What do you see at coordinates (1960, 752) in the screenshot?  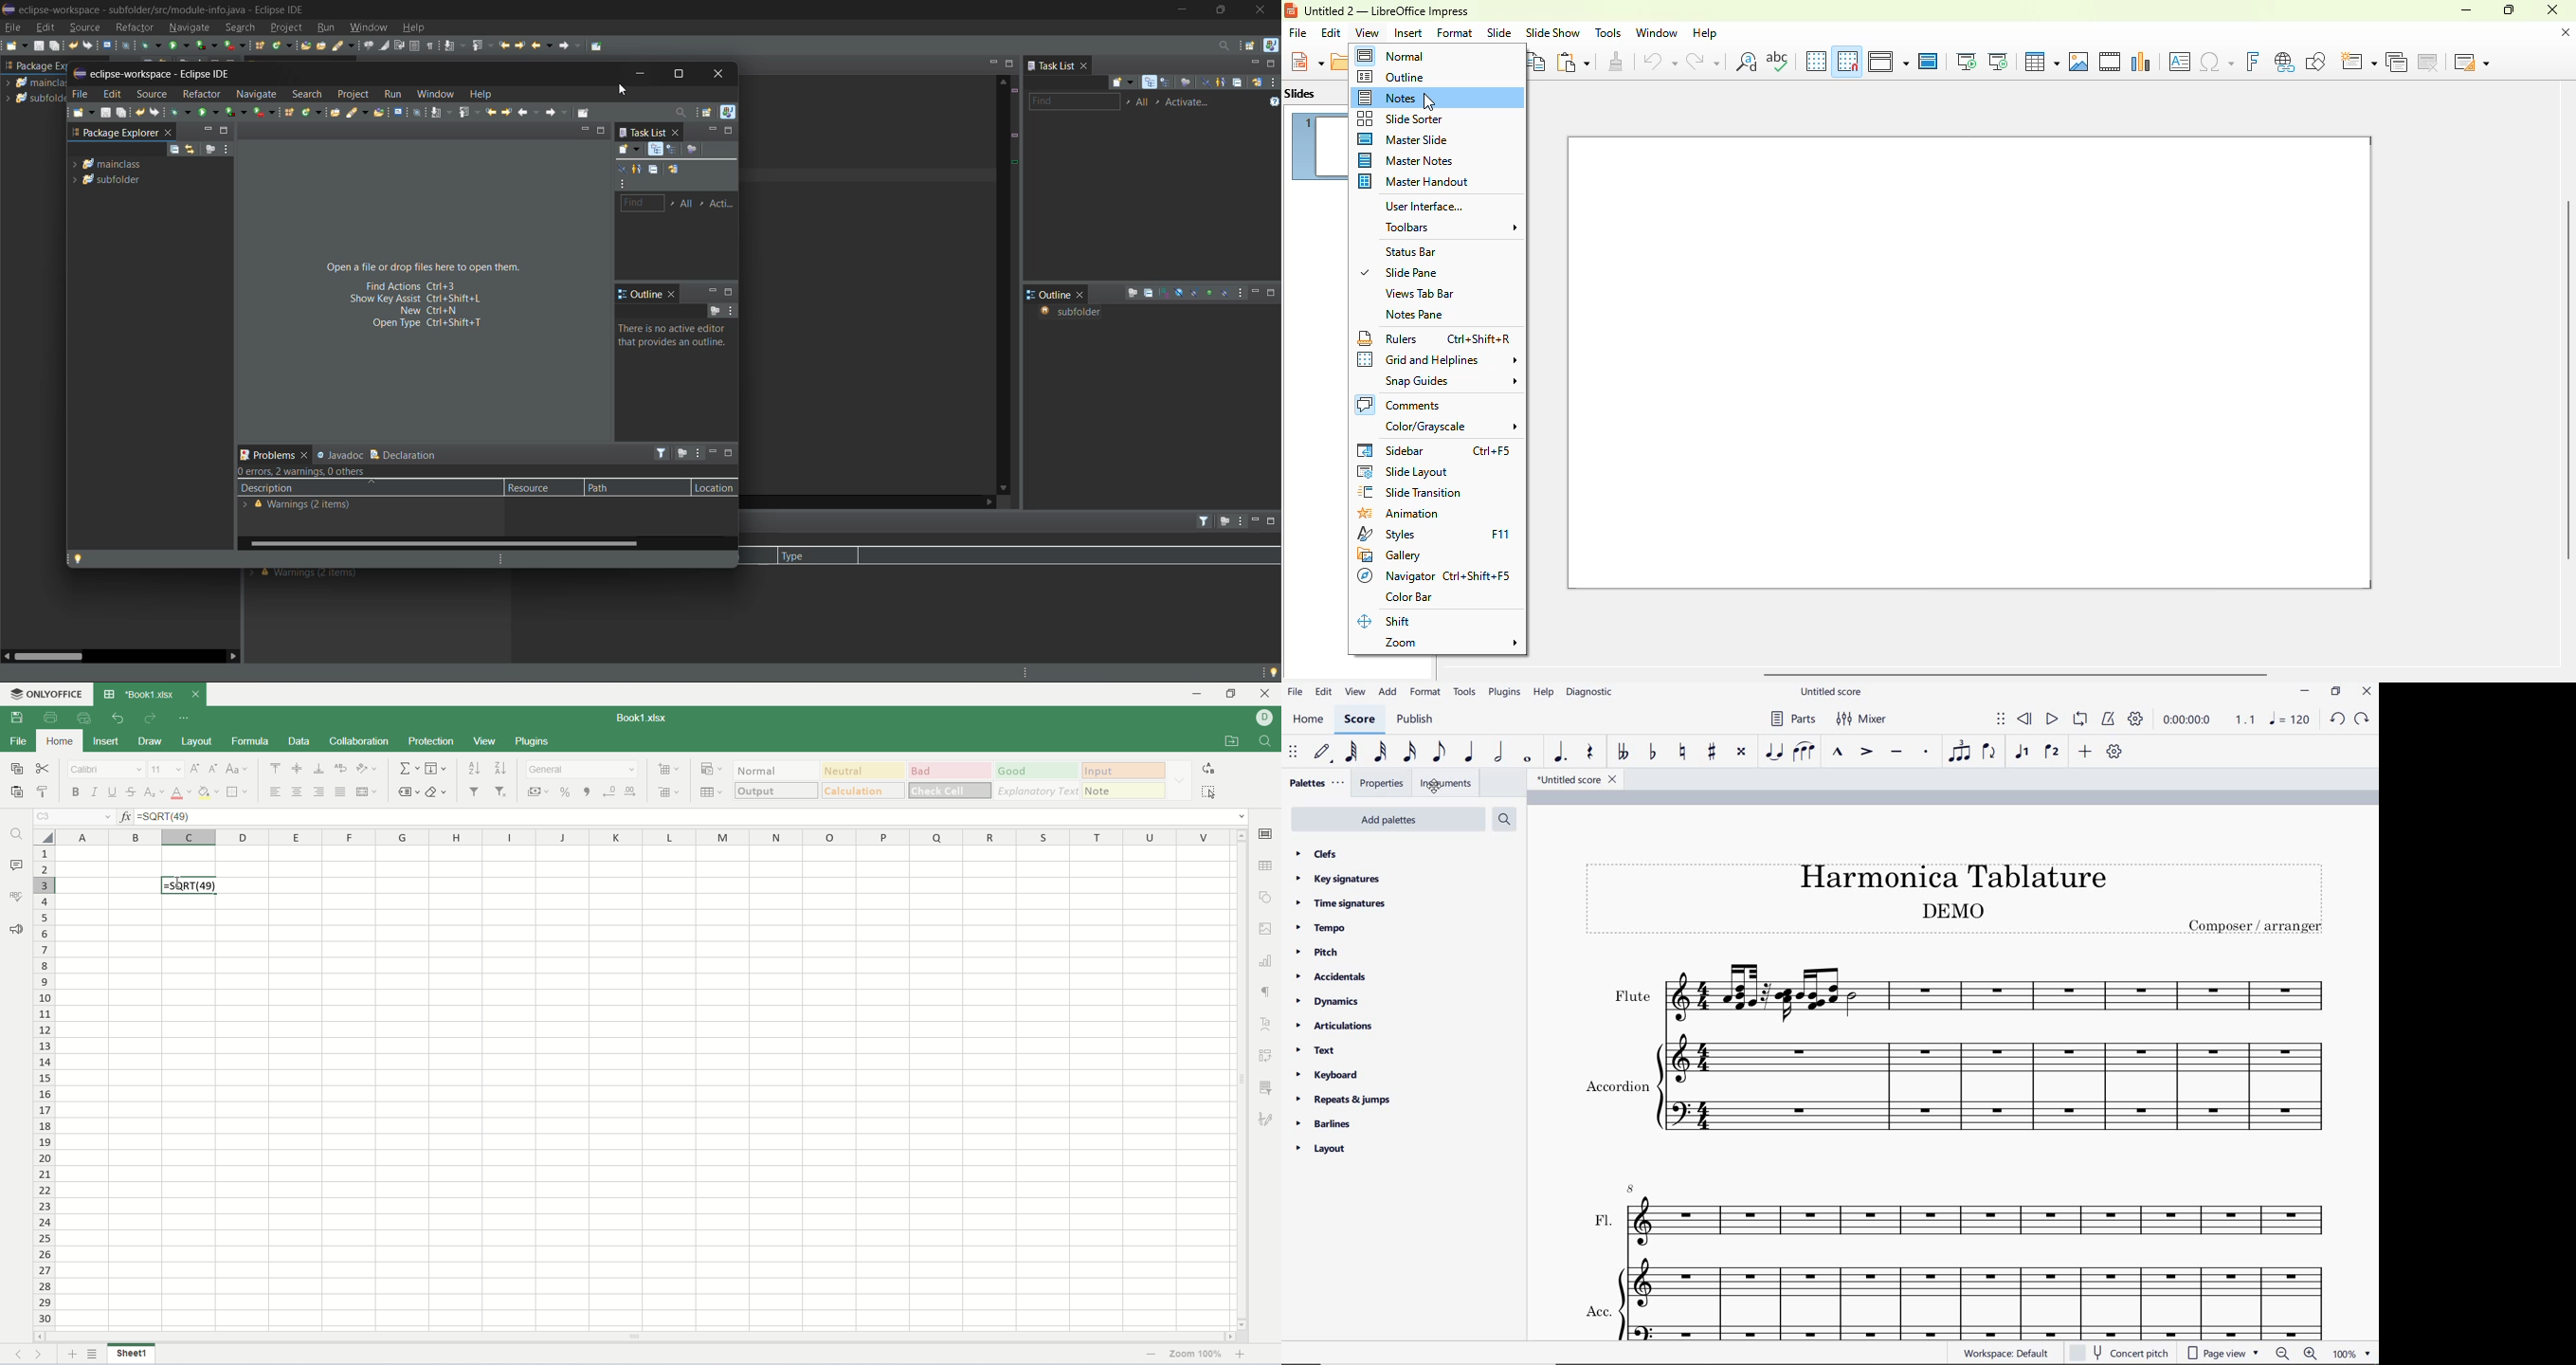 I see `tuplet` at bounding box center [1960, 752].